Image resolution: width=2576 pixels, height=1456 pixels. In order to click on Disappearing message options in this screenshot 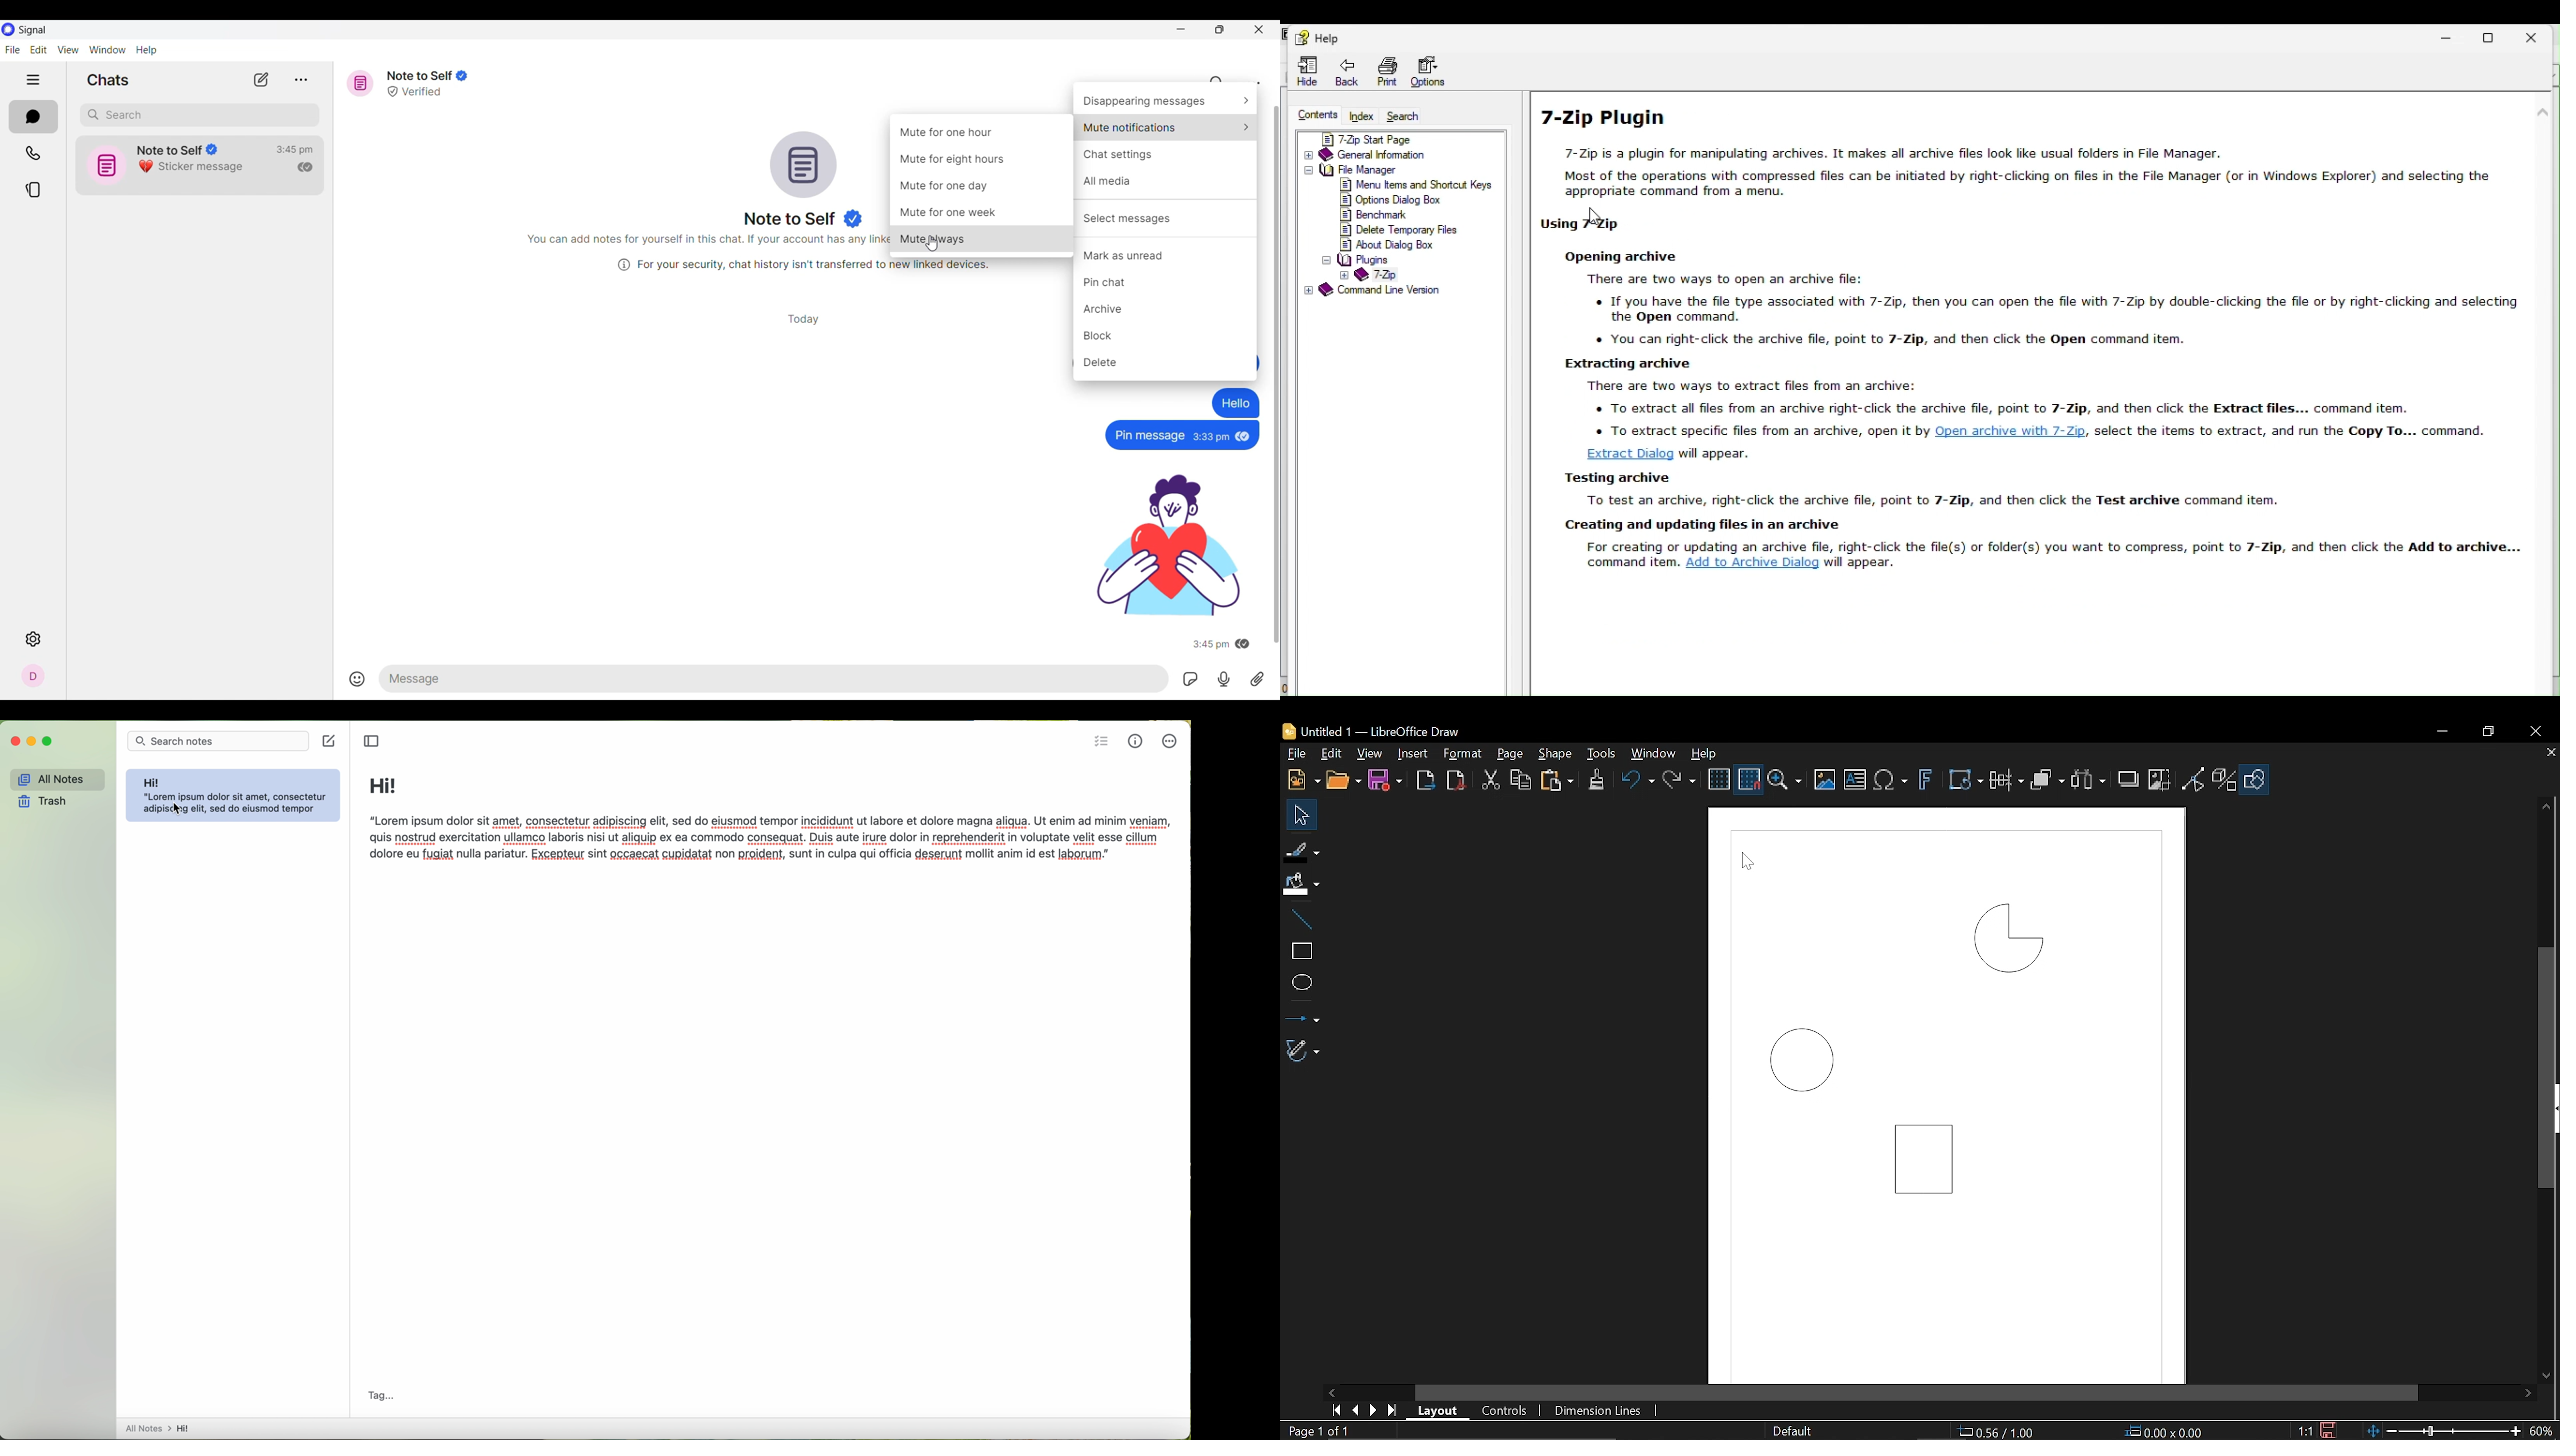, I will do `click(1165, 101)`.